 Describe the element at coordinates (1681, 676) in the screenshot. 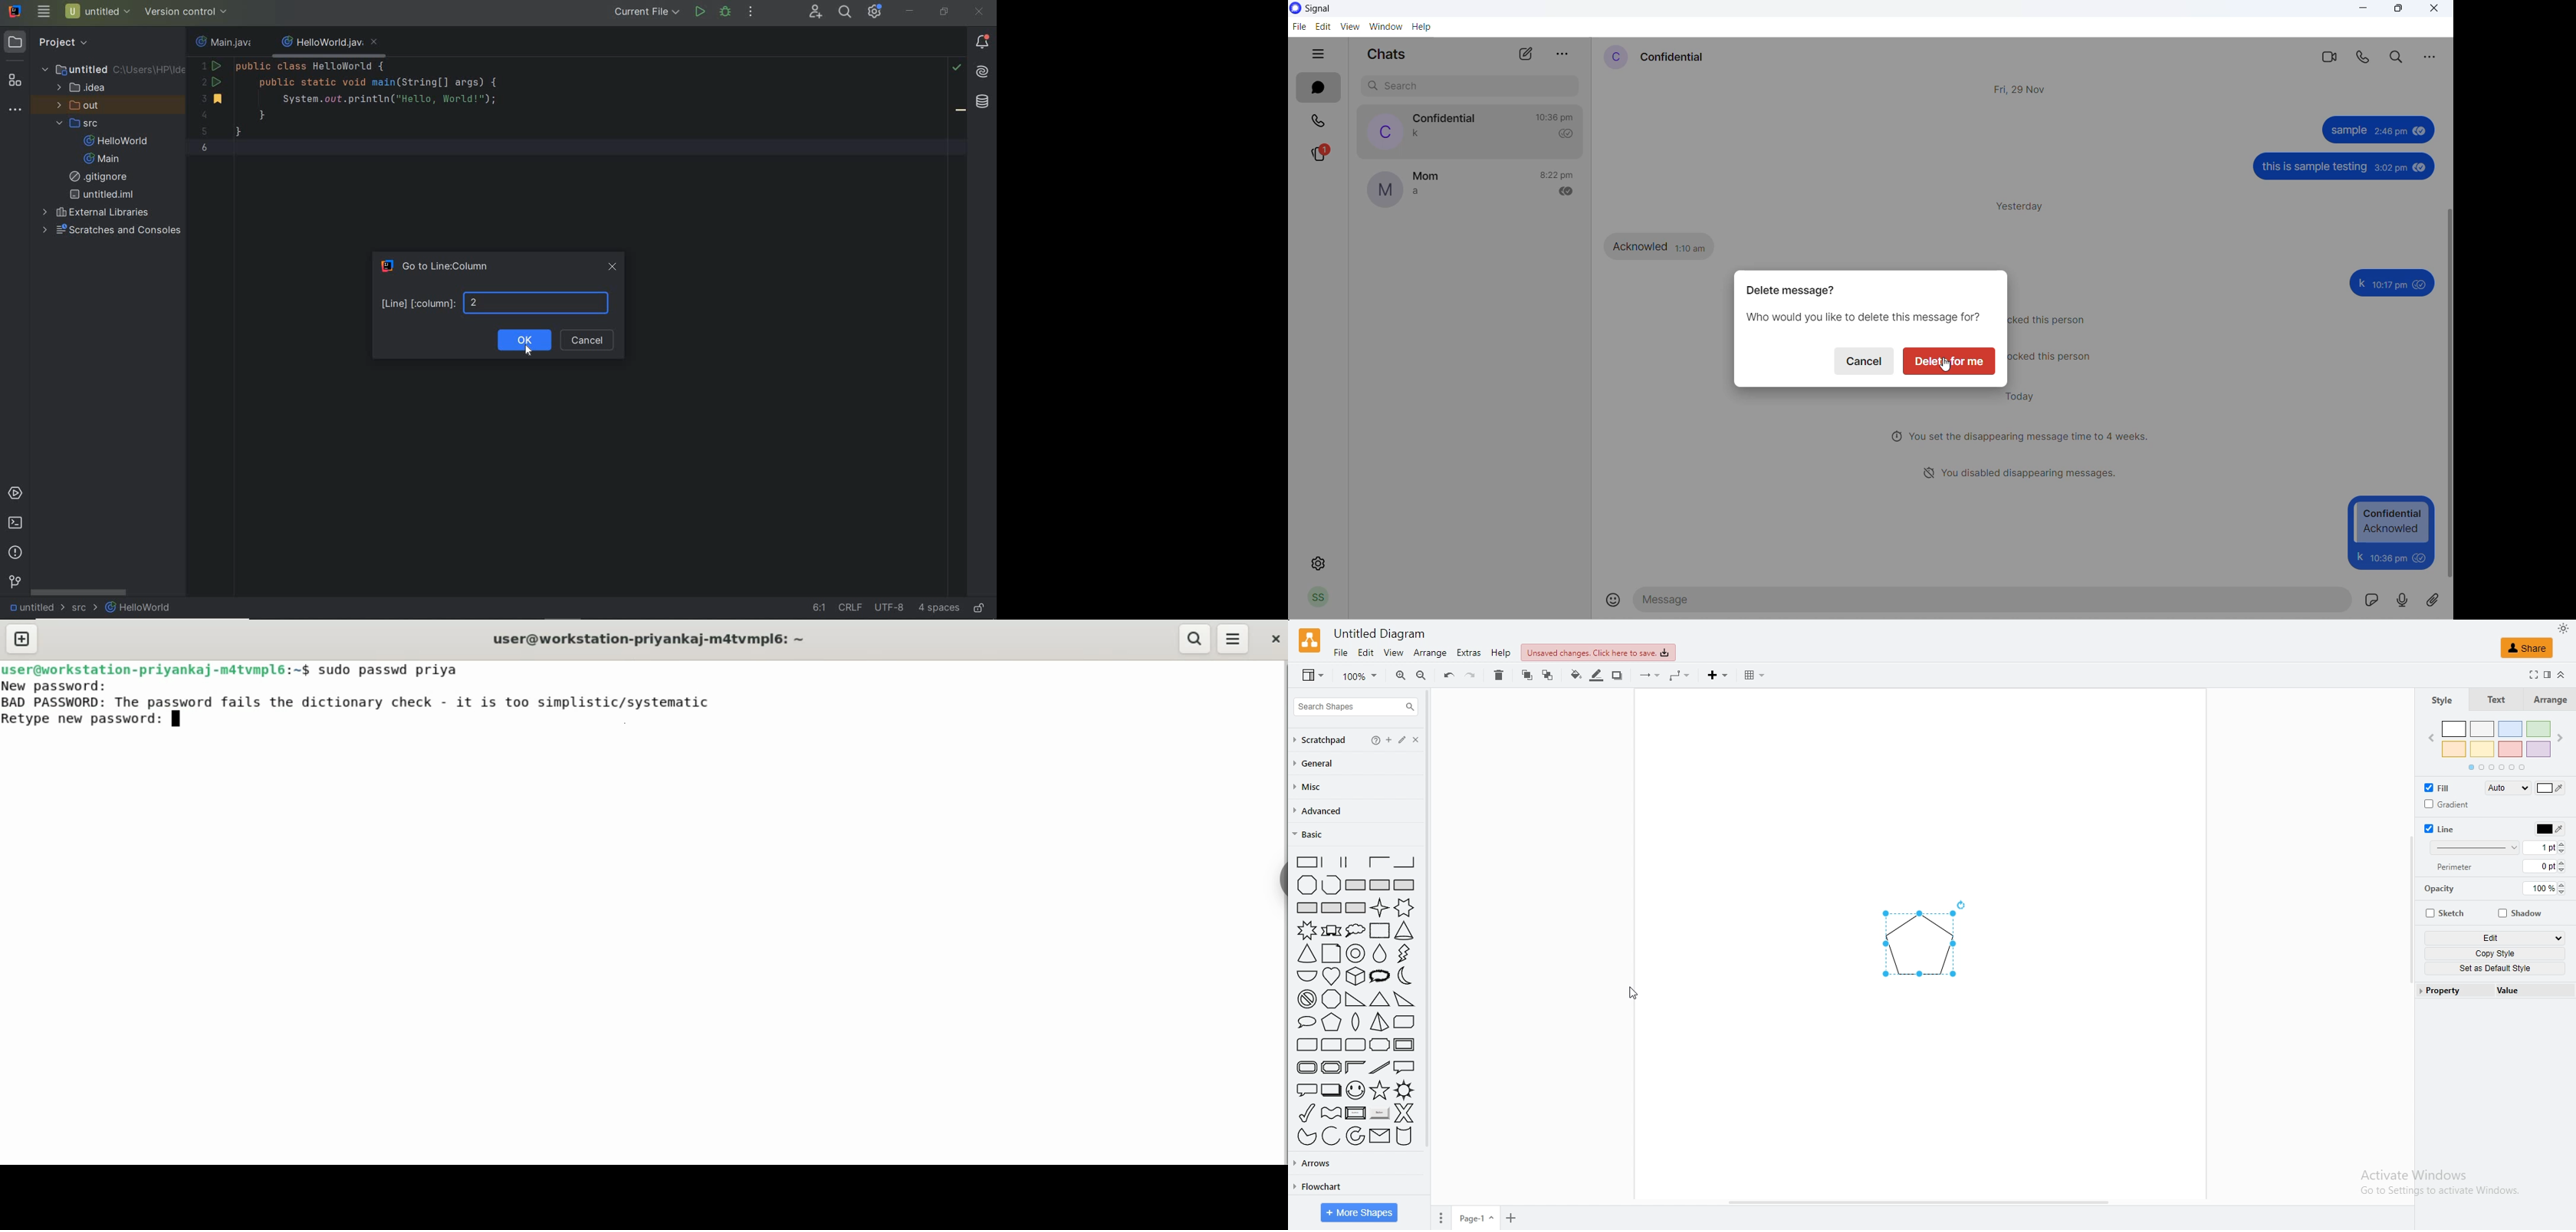

I see `waypoint` at that location.